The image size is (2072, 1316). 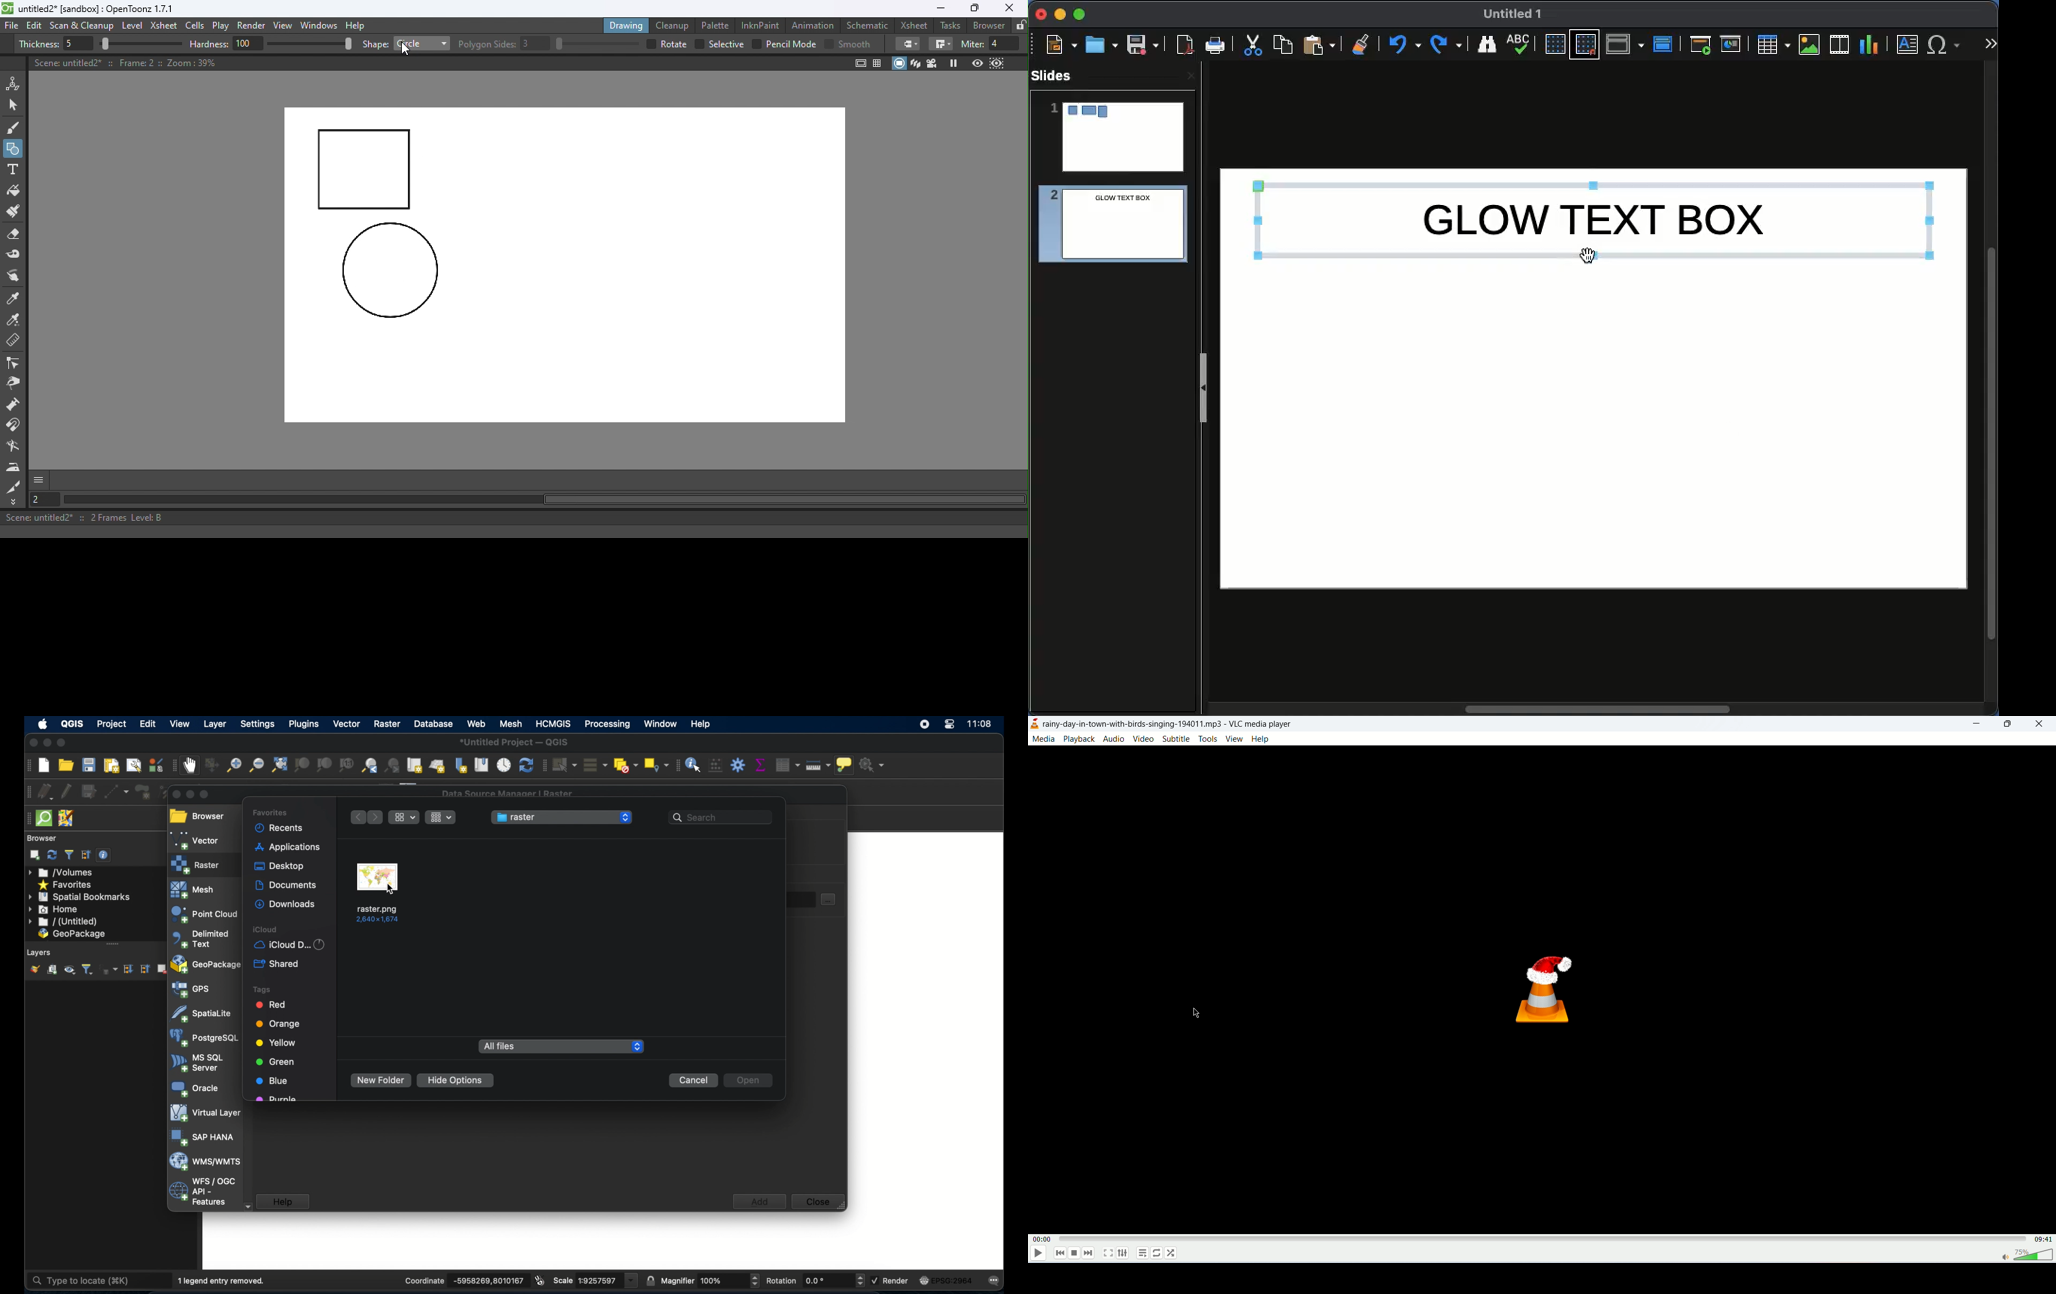 I want to click on Xsheet, so click(x=916, y=25).